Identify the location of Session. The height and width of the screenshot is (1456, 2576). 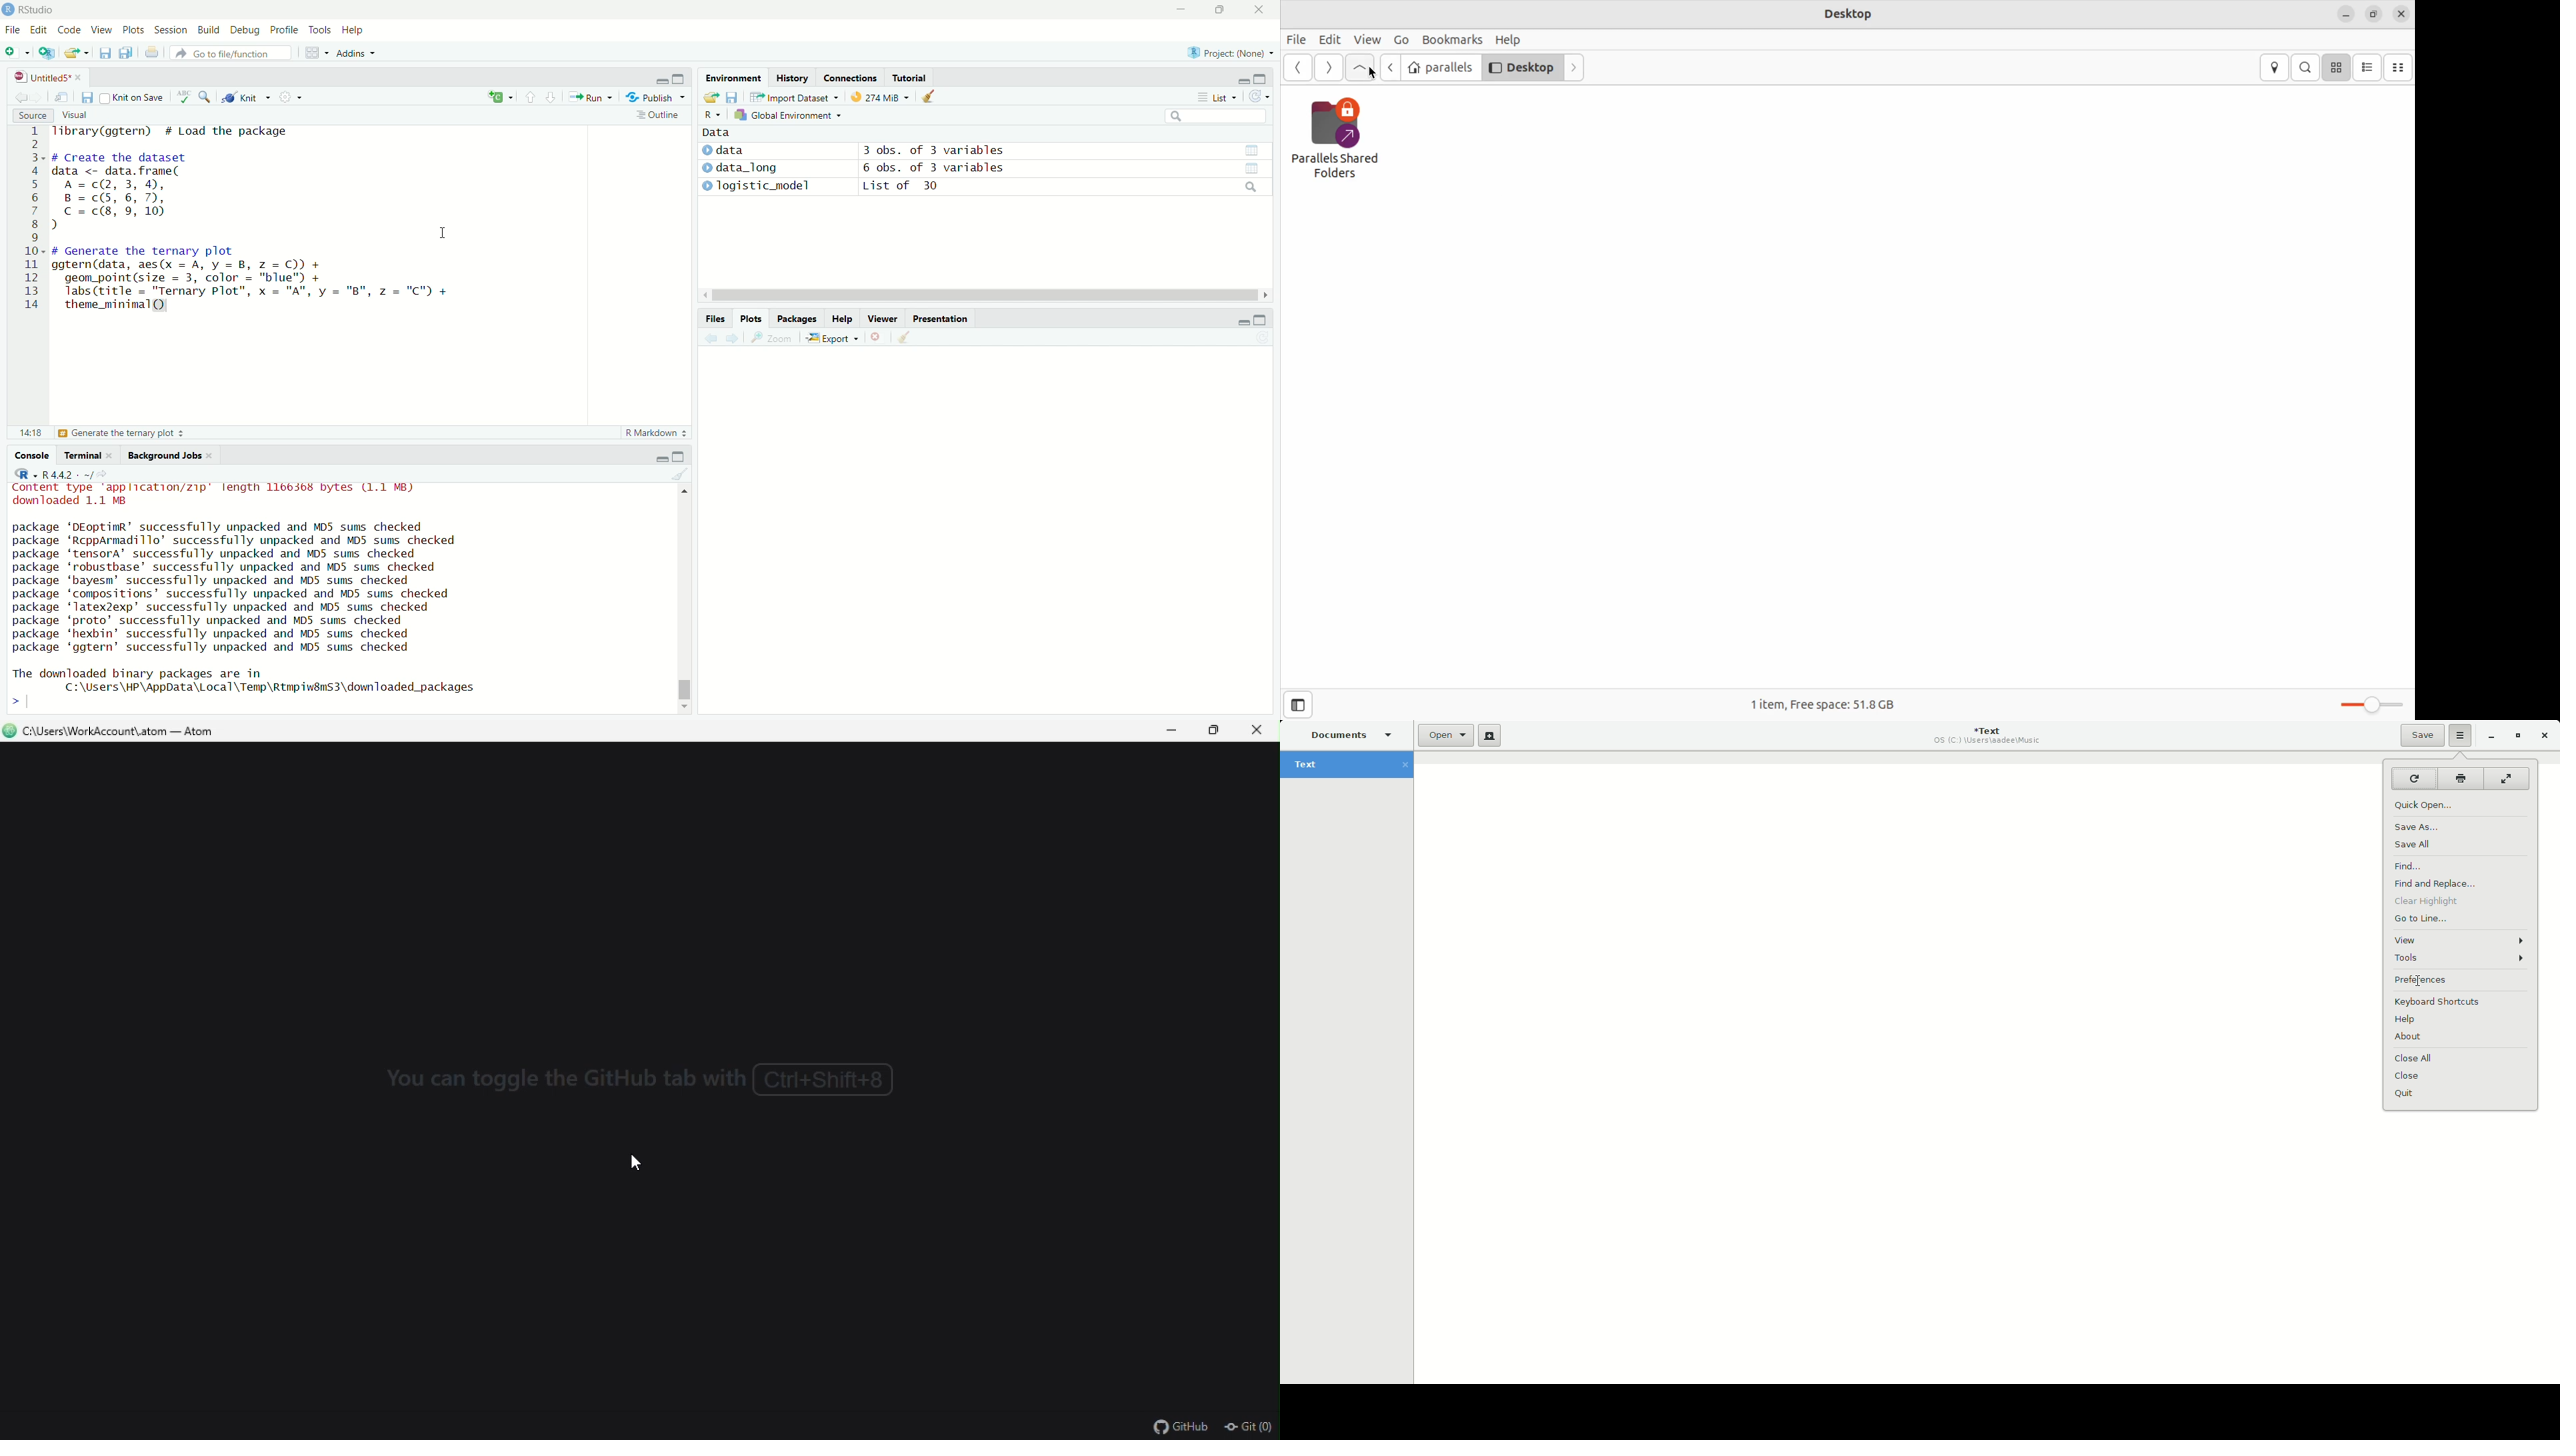
(170, 31).